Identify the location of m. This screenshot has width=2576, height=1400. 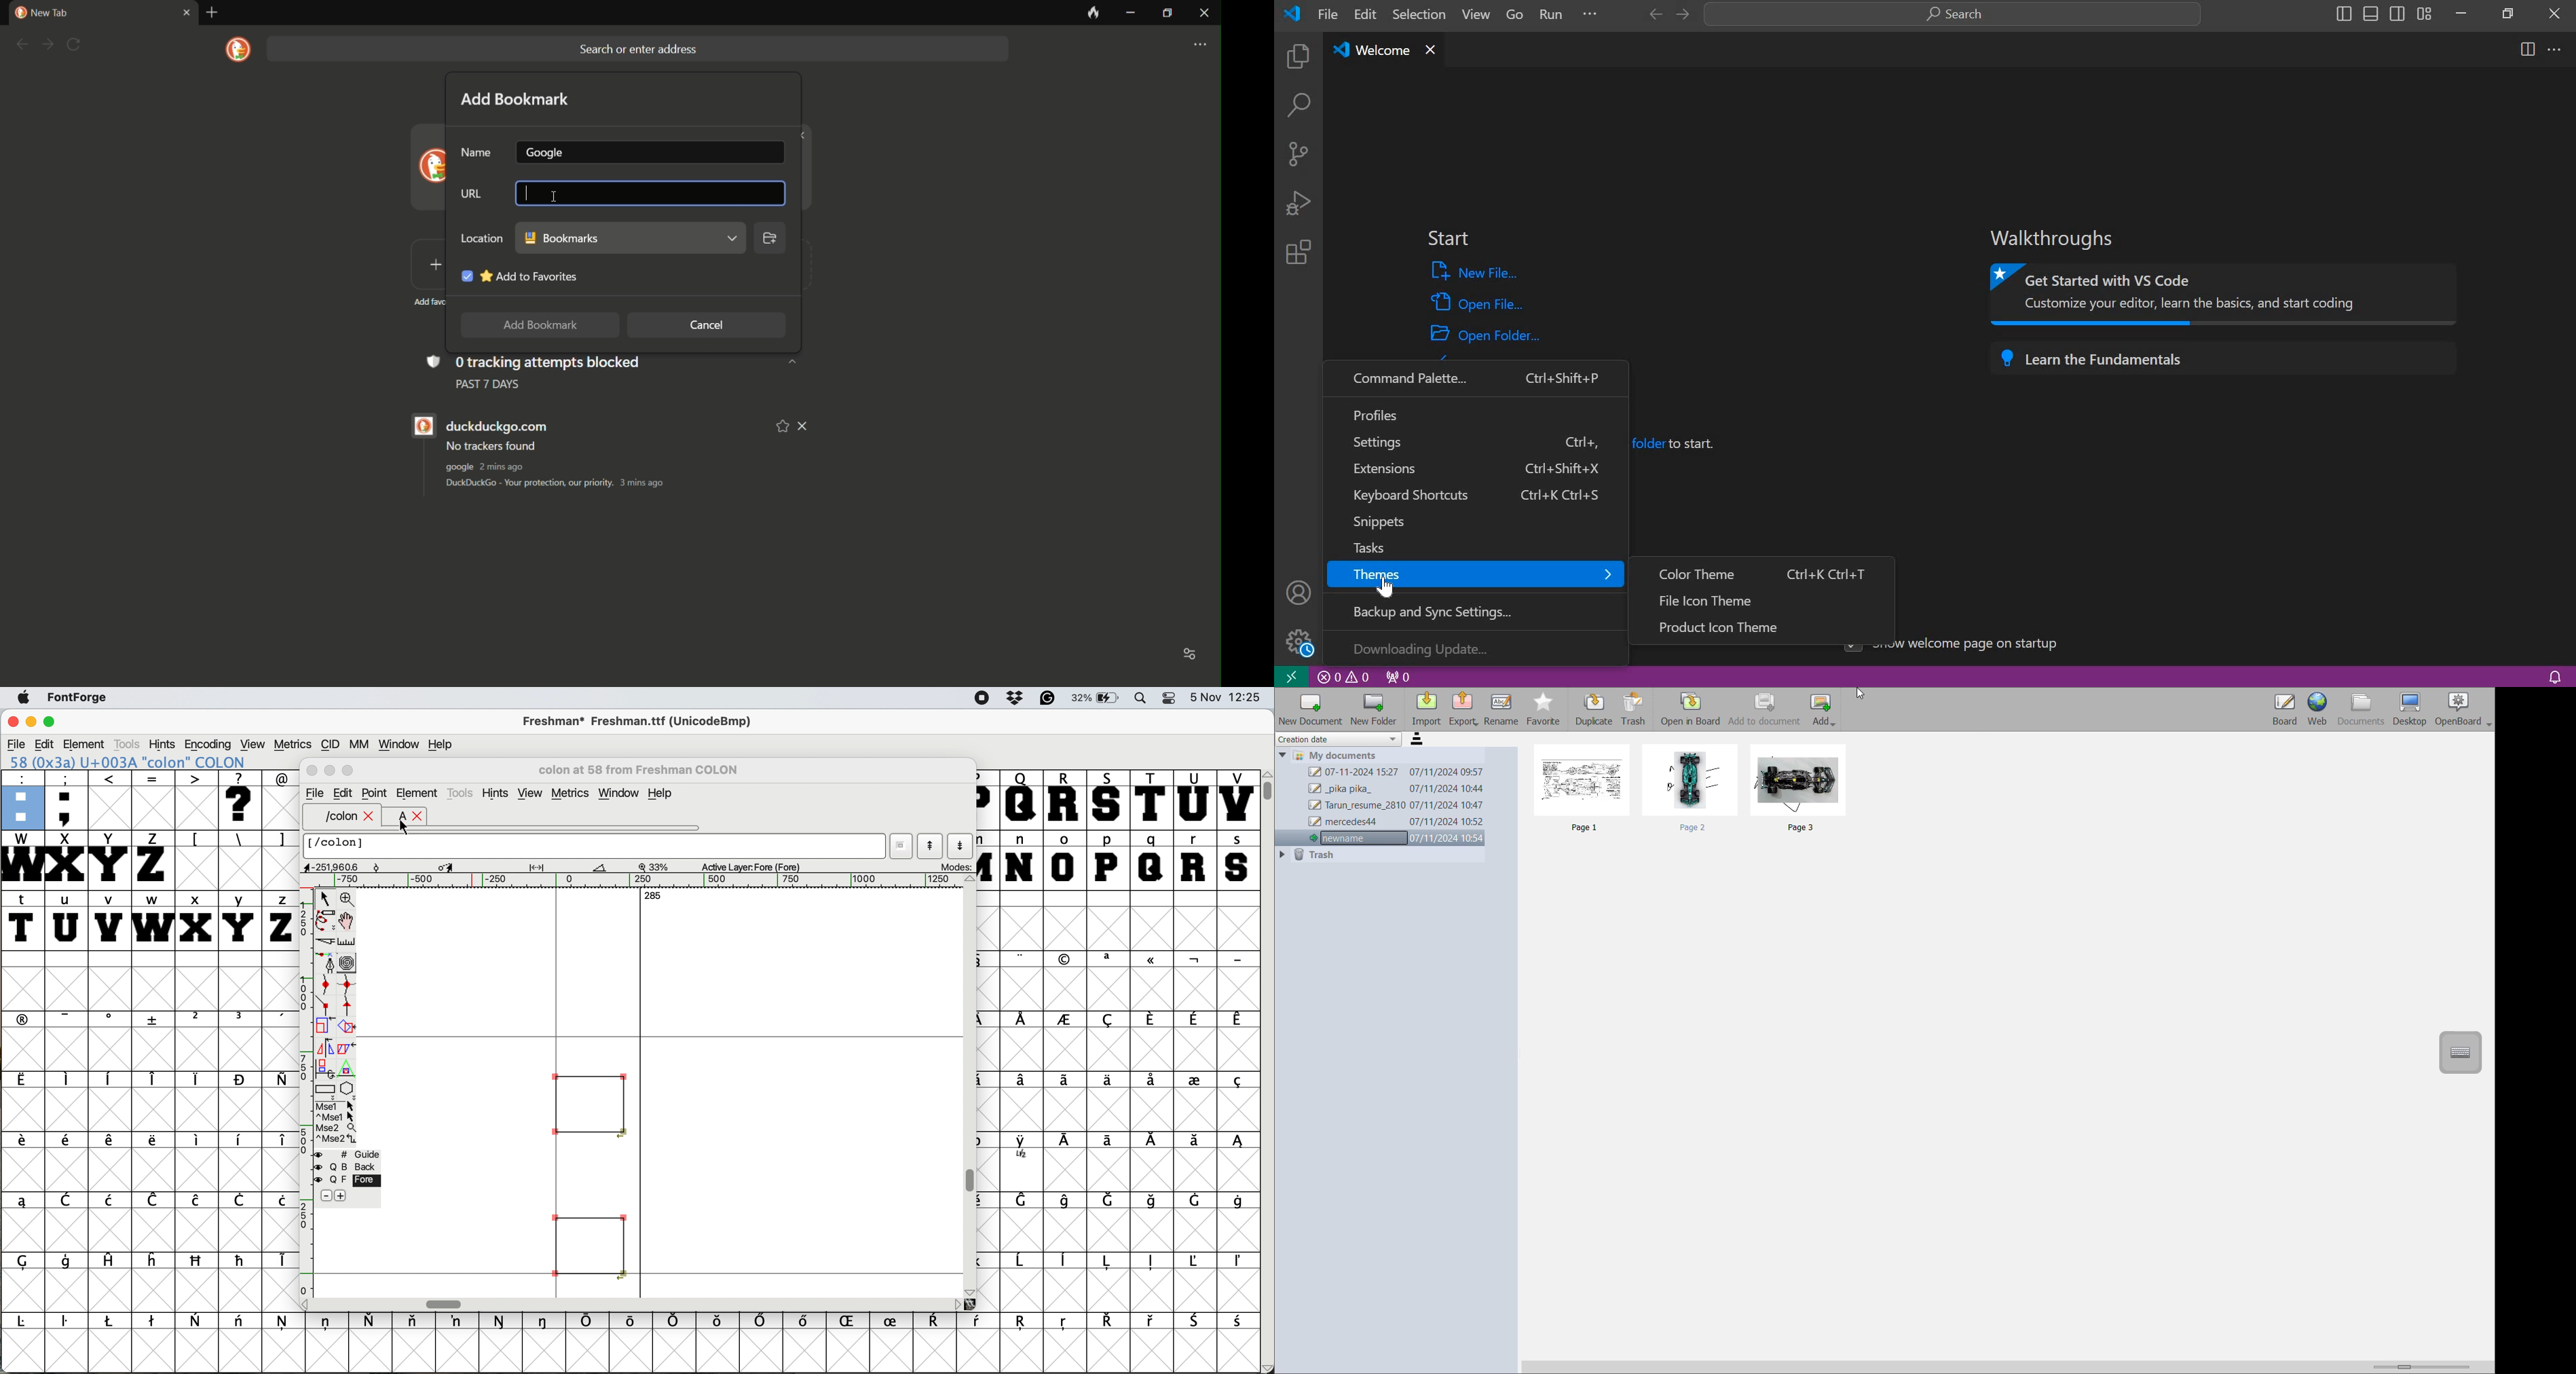
(989, 860).